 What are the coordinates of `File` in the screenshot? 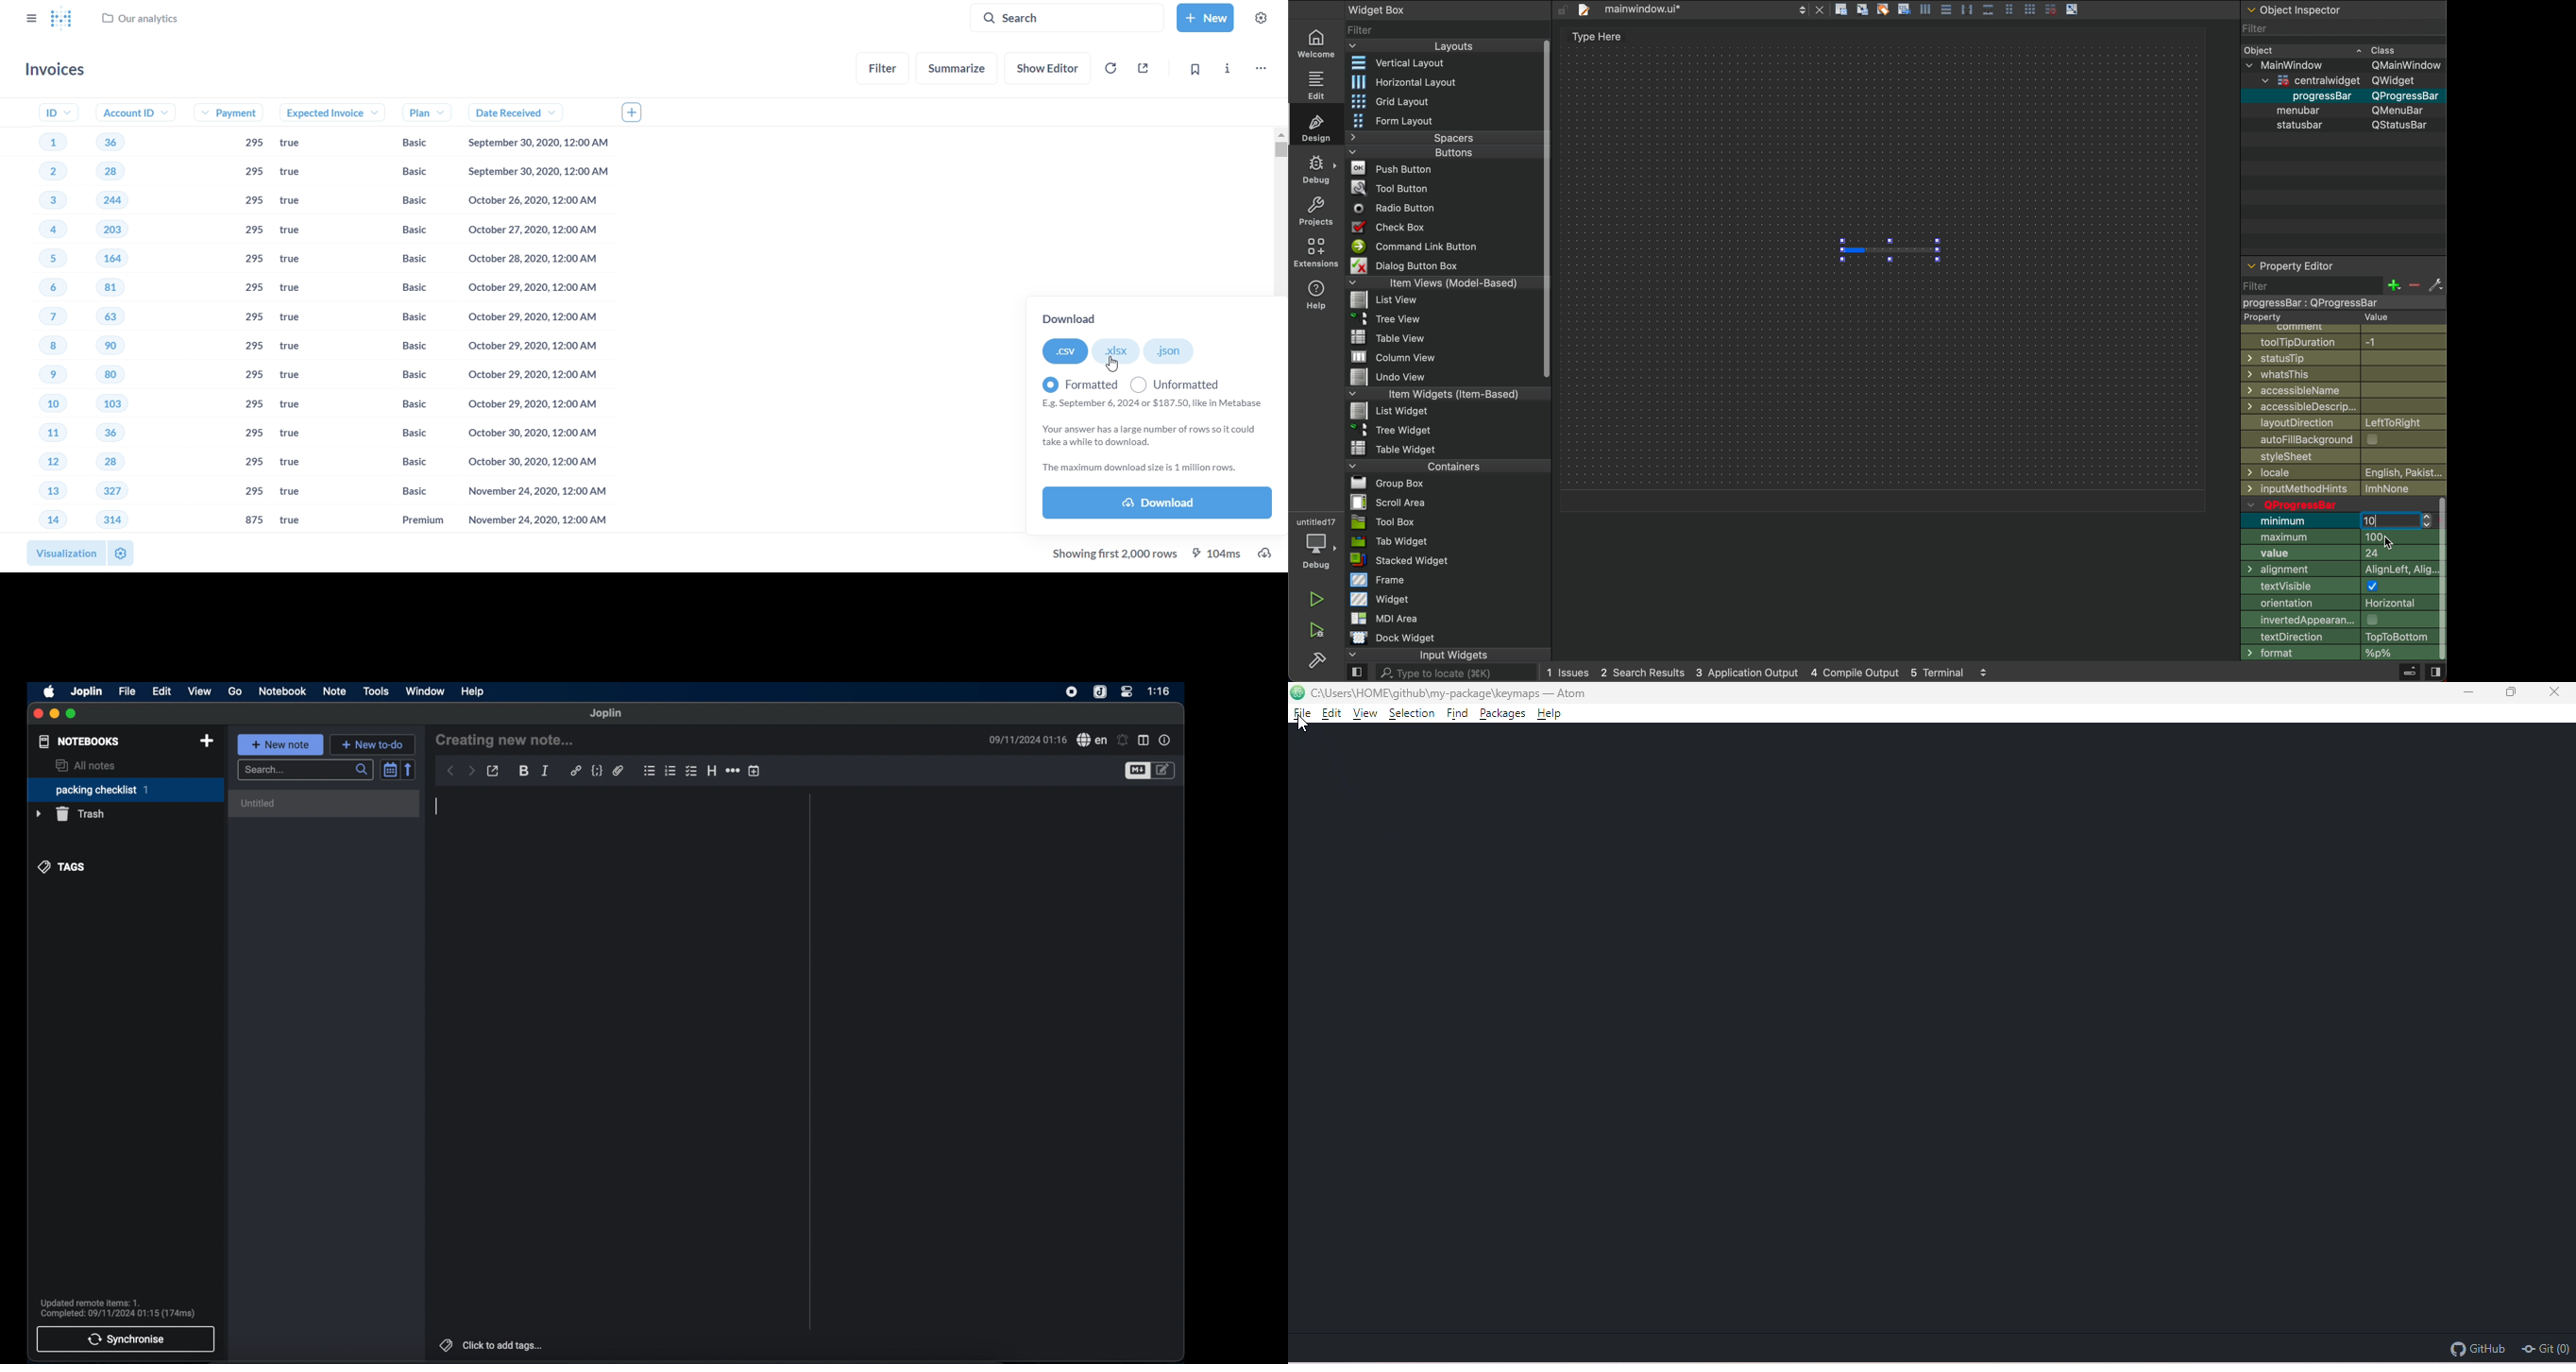 It's located at (1384, 502).